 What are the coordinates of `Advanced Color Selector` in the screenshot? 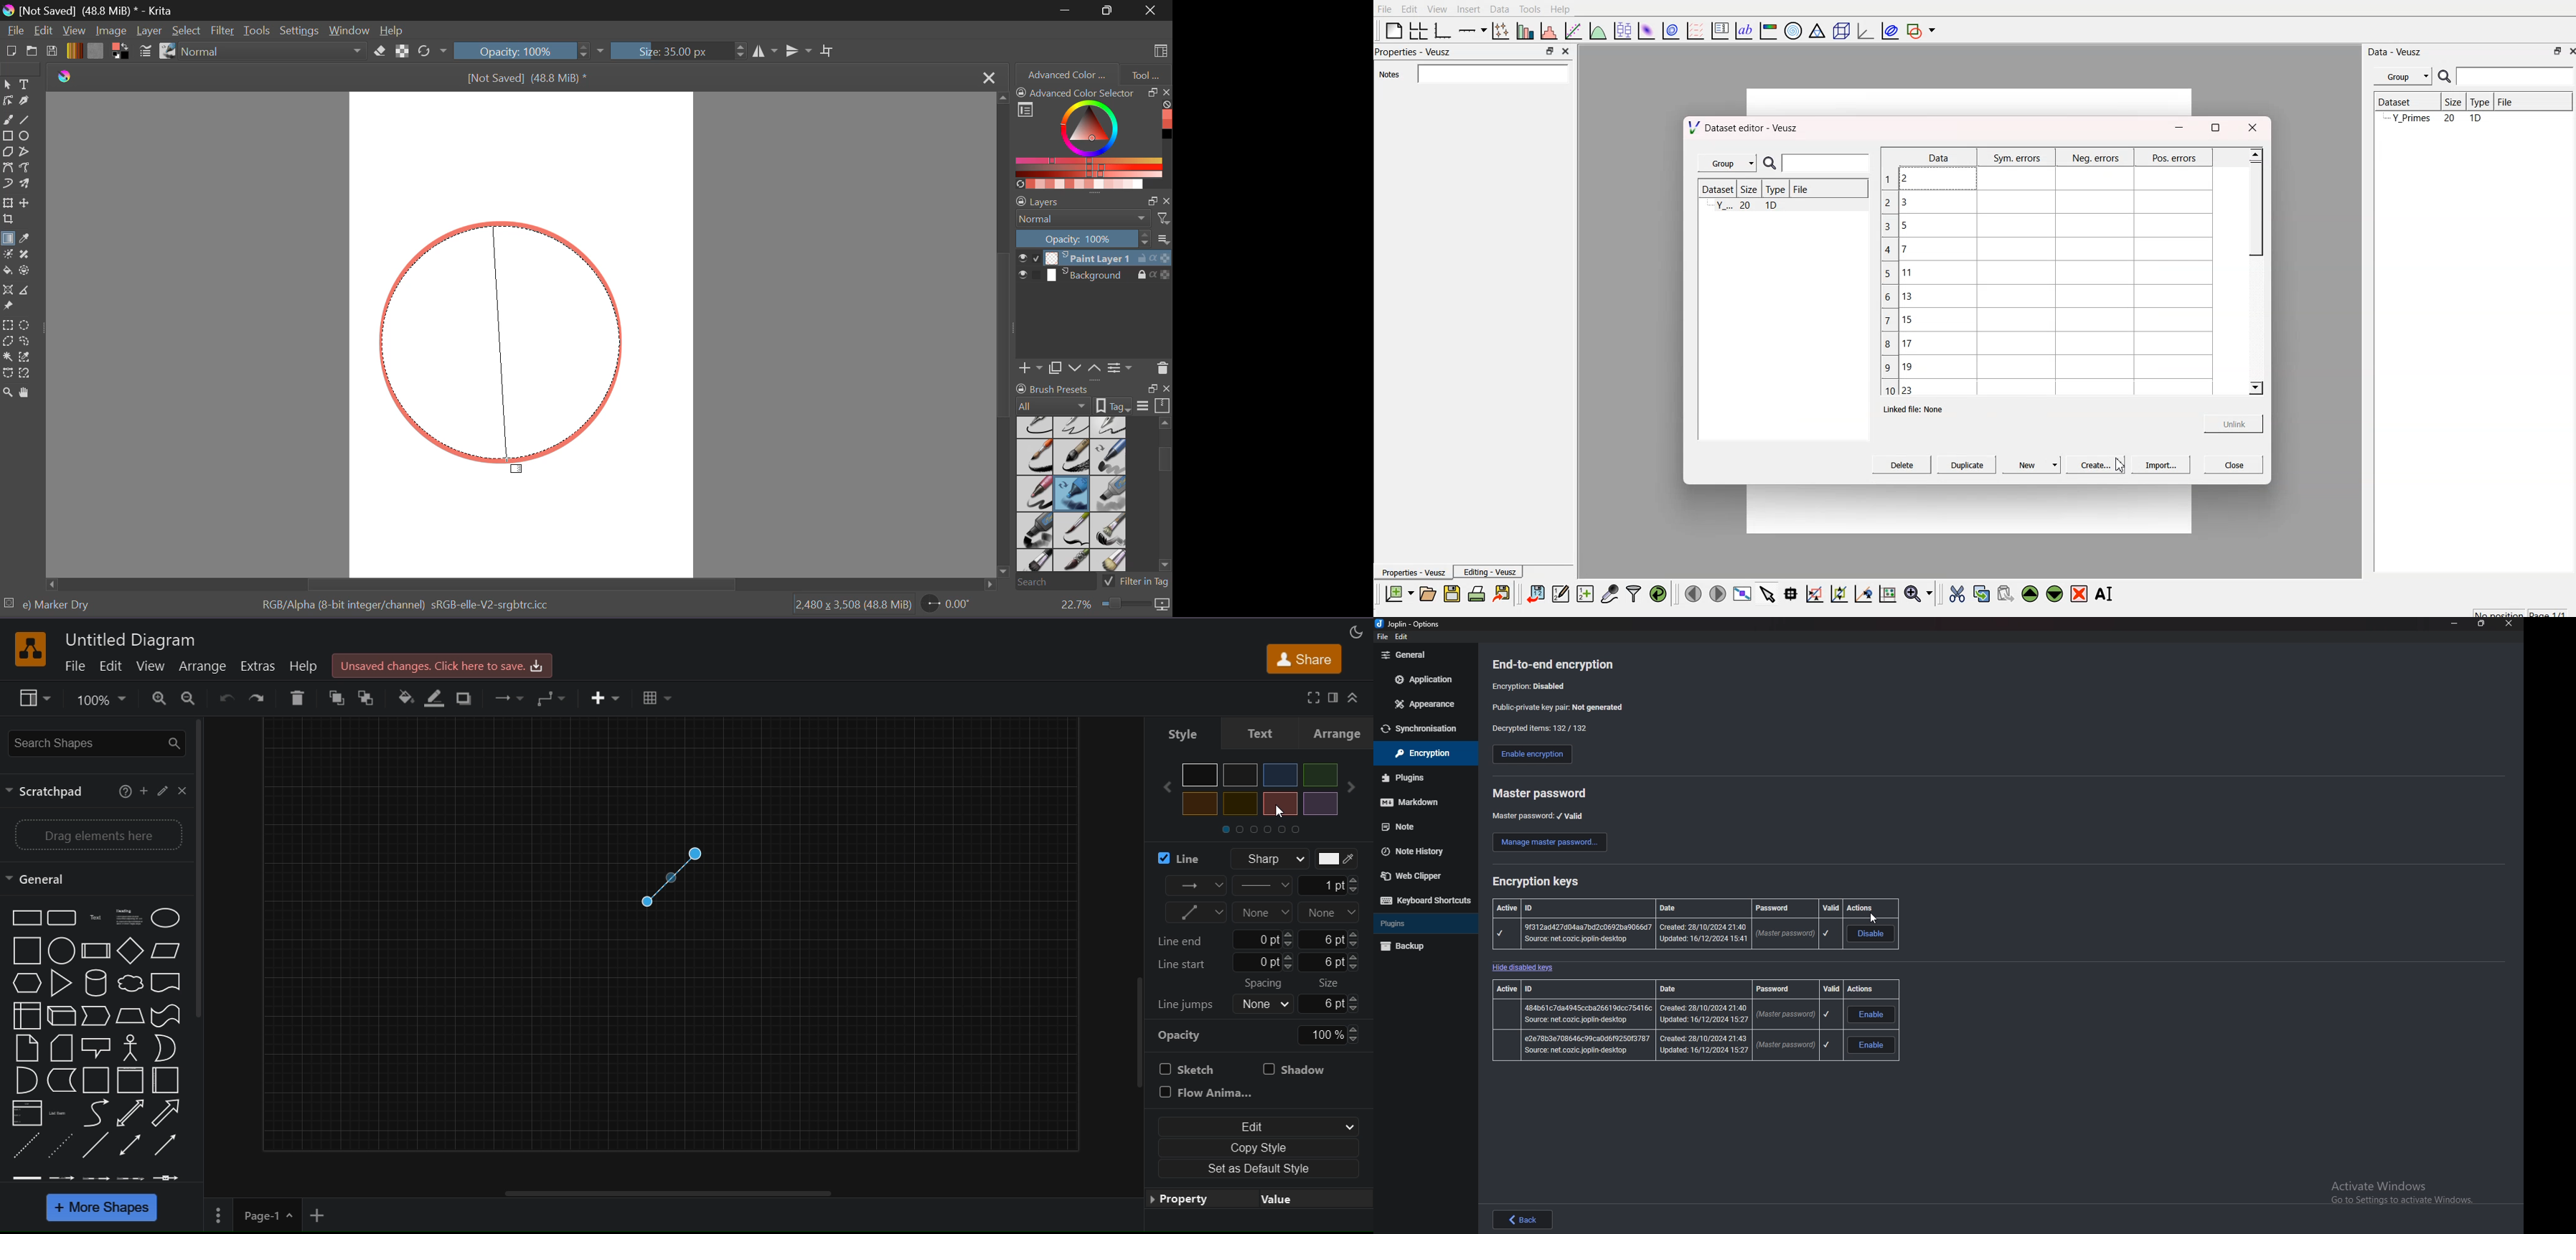 It's located at (1094, 137).